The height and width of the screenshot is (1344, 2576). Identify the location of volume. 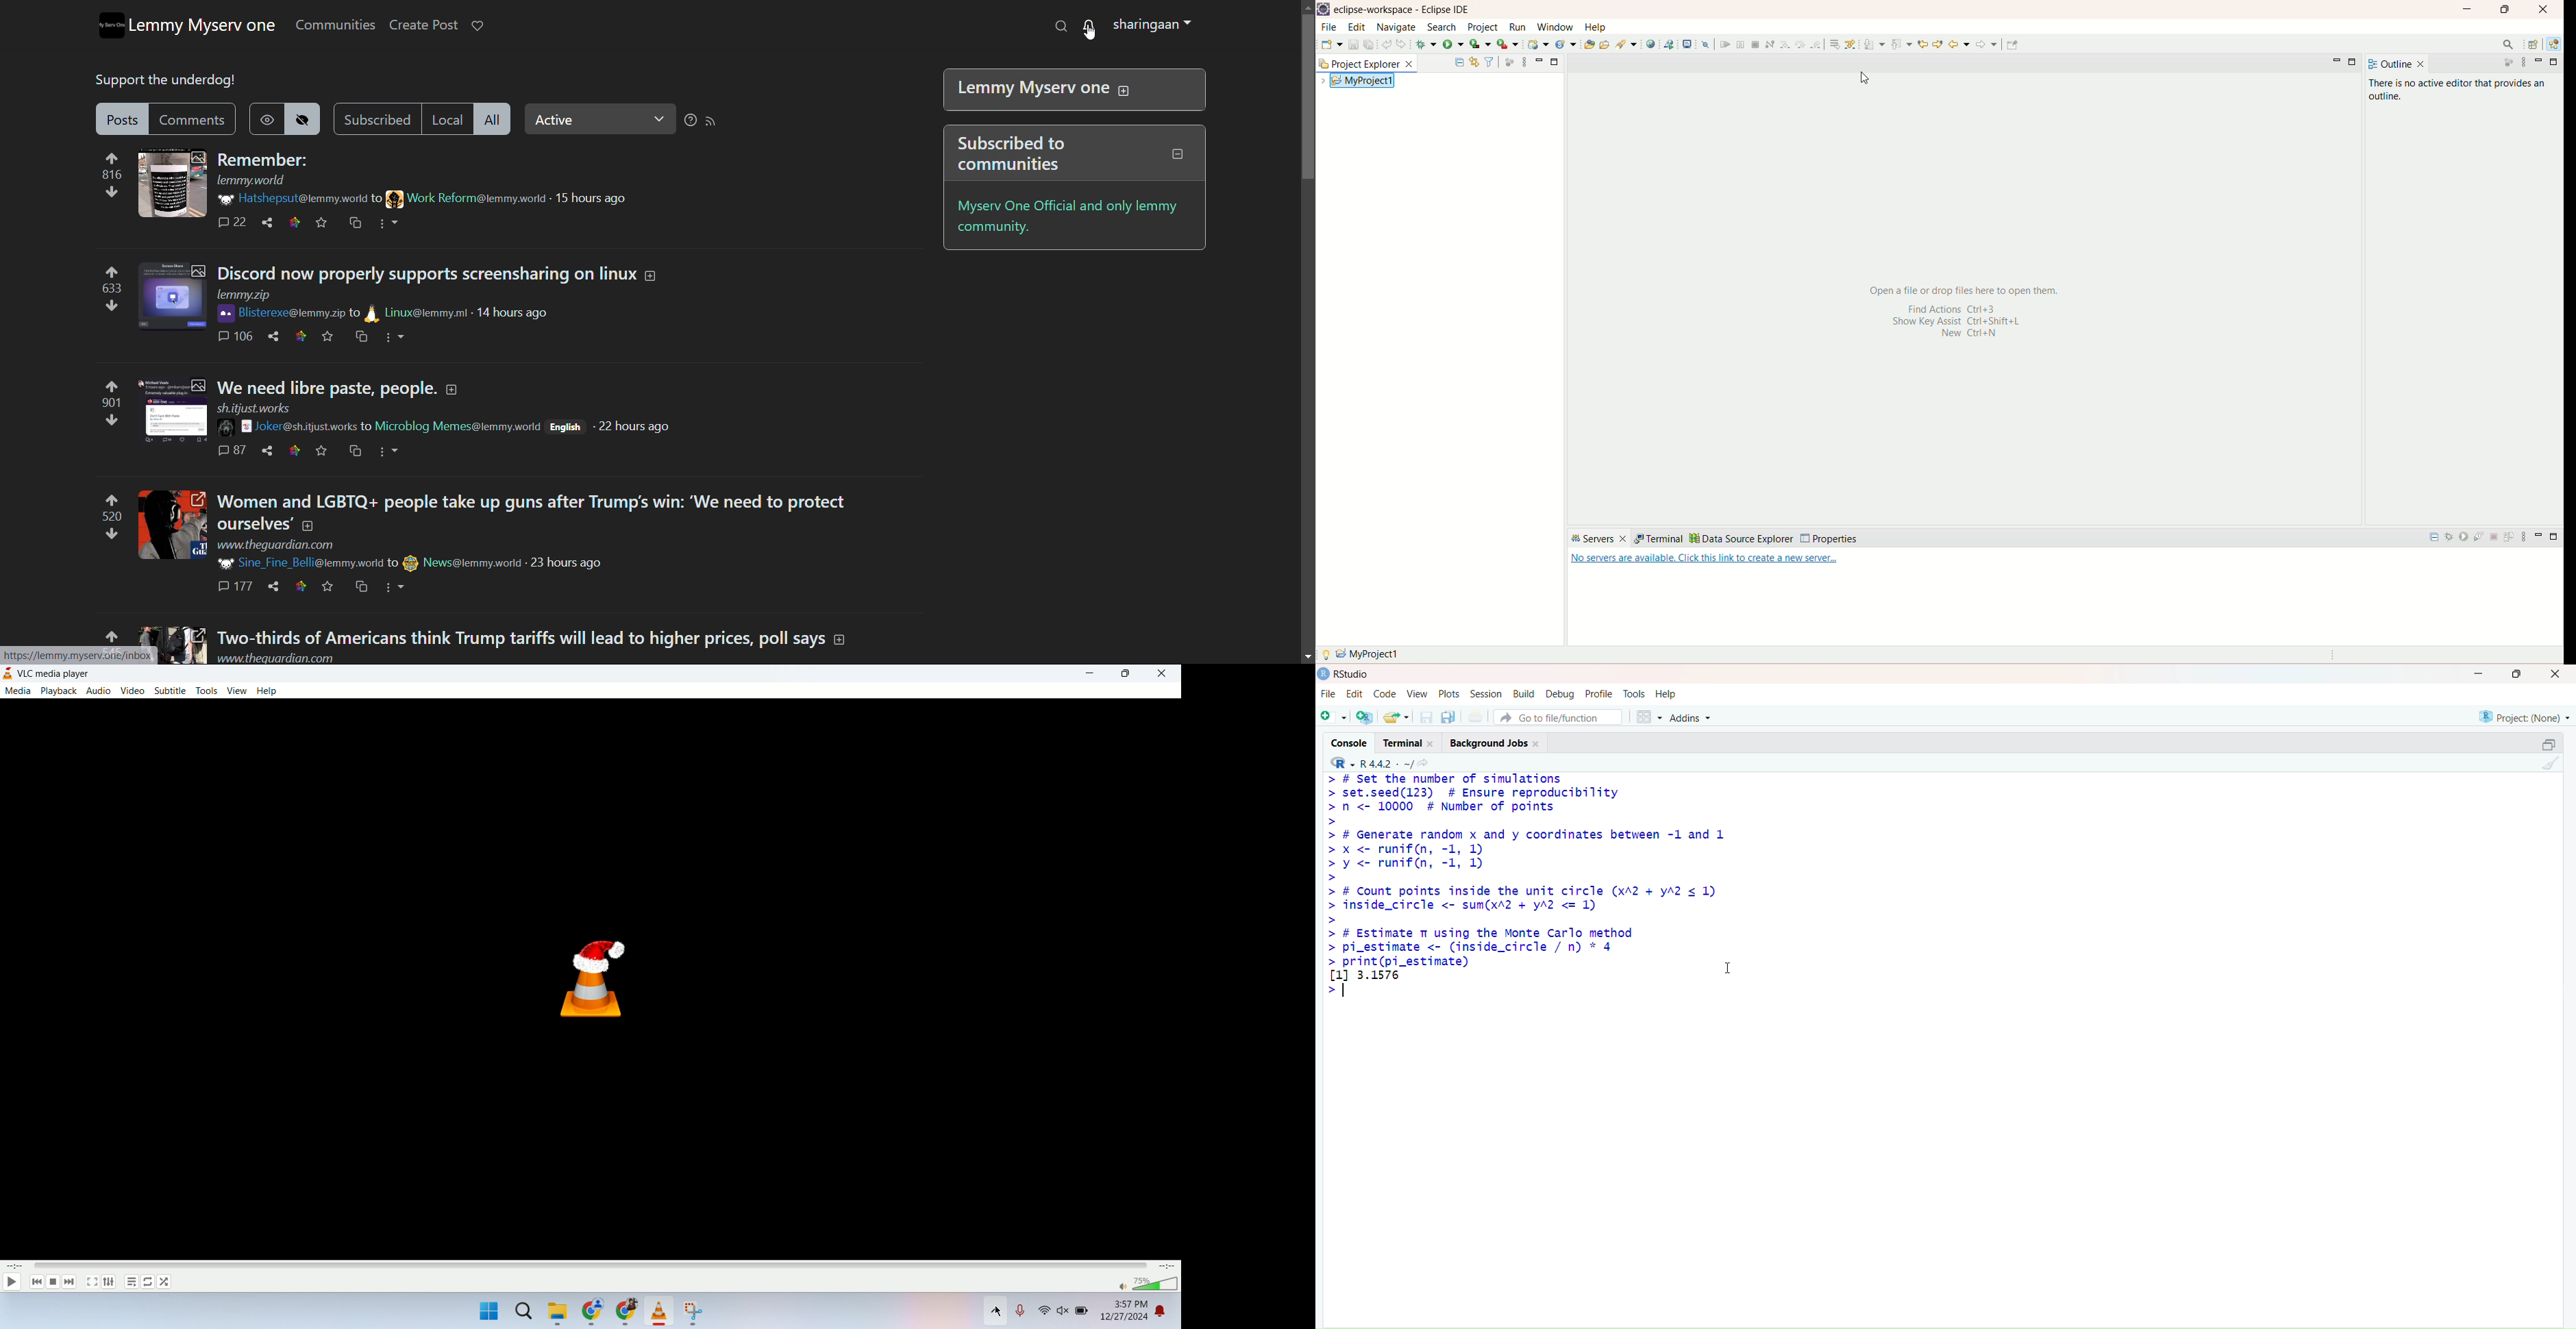
(1065, 1314).